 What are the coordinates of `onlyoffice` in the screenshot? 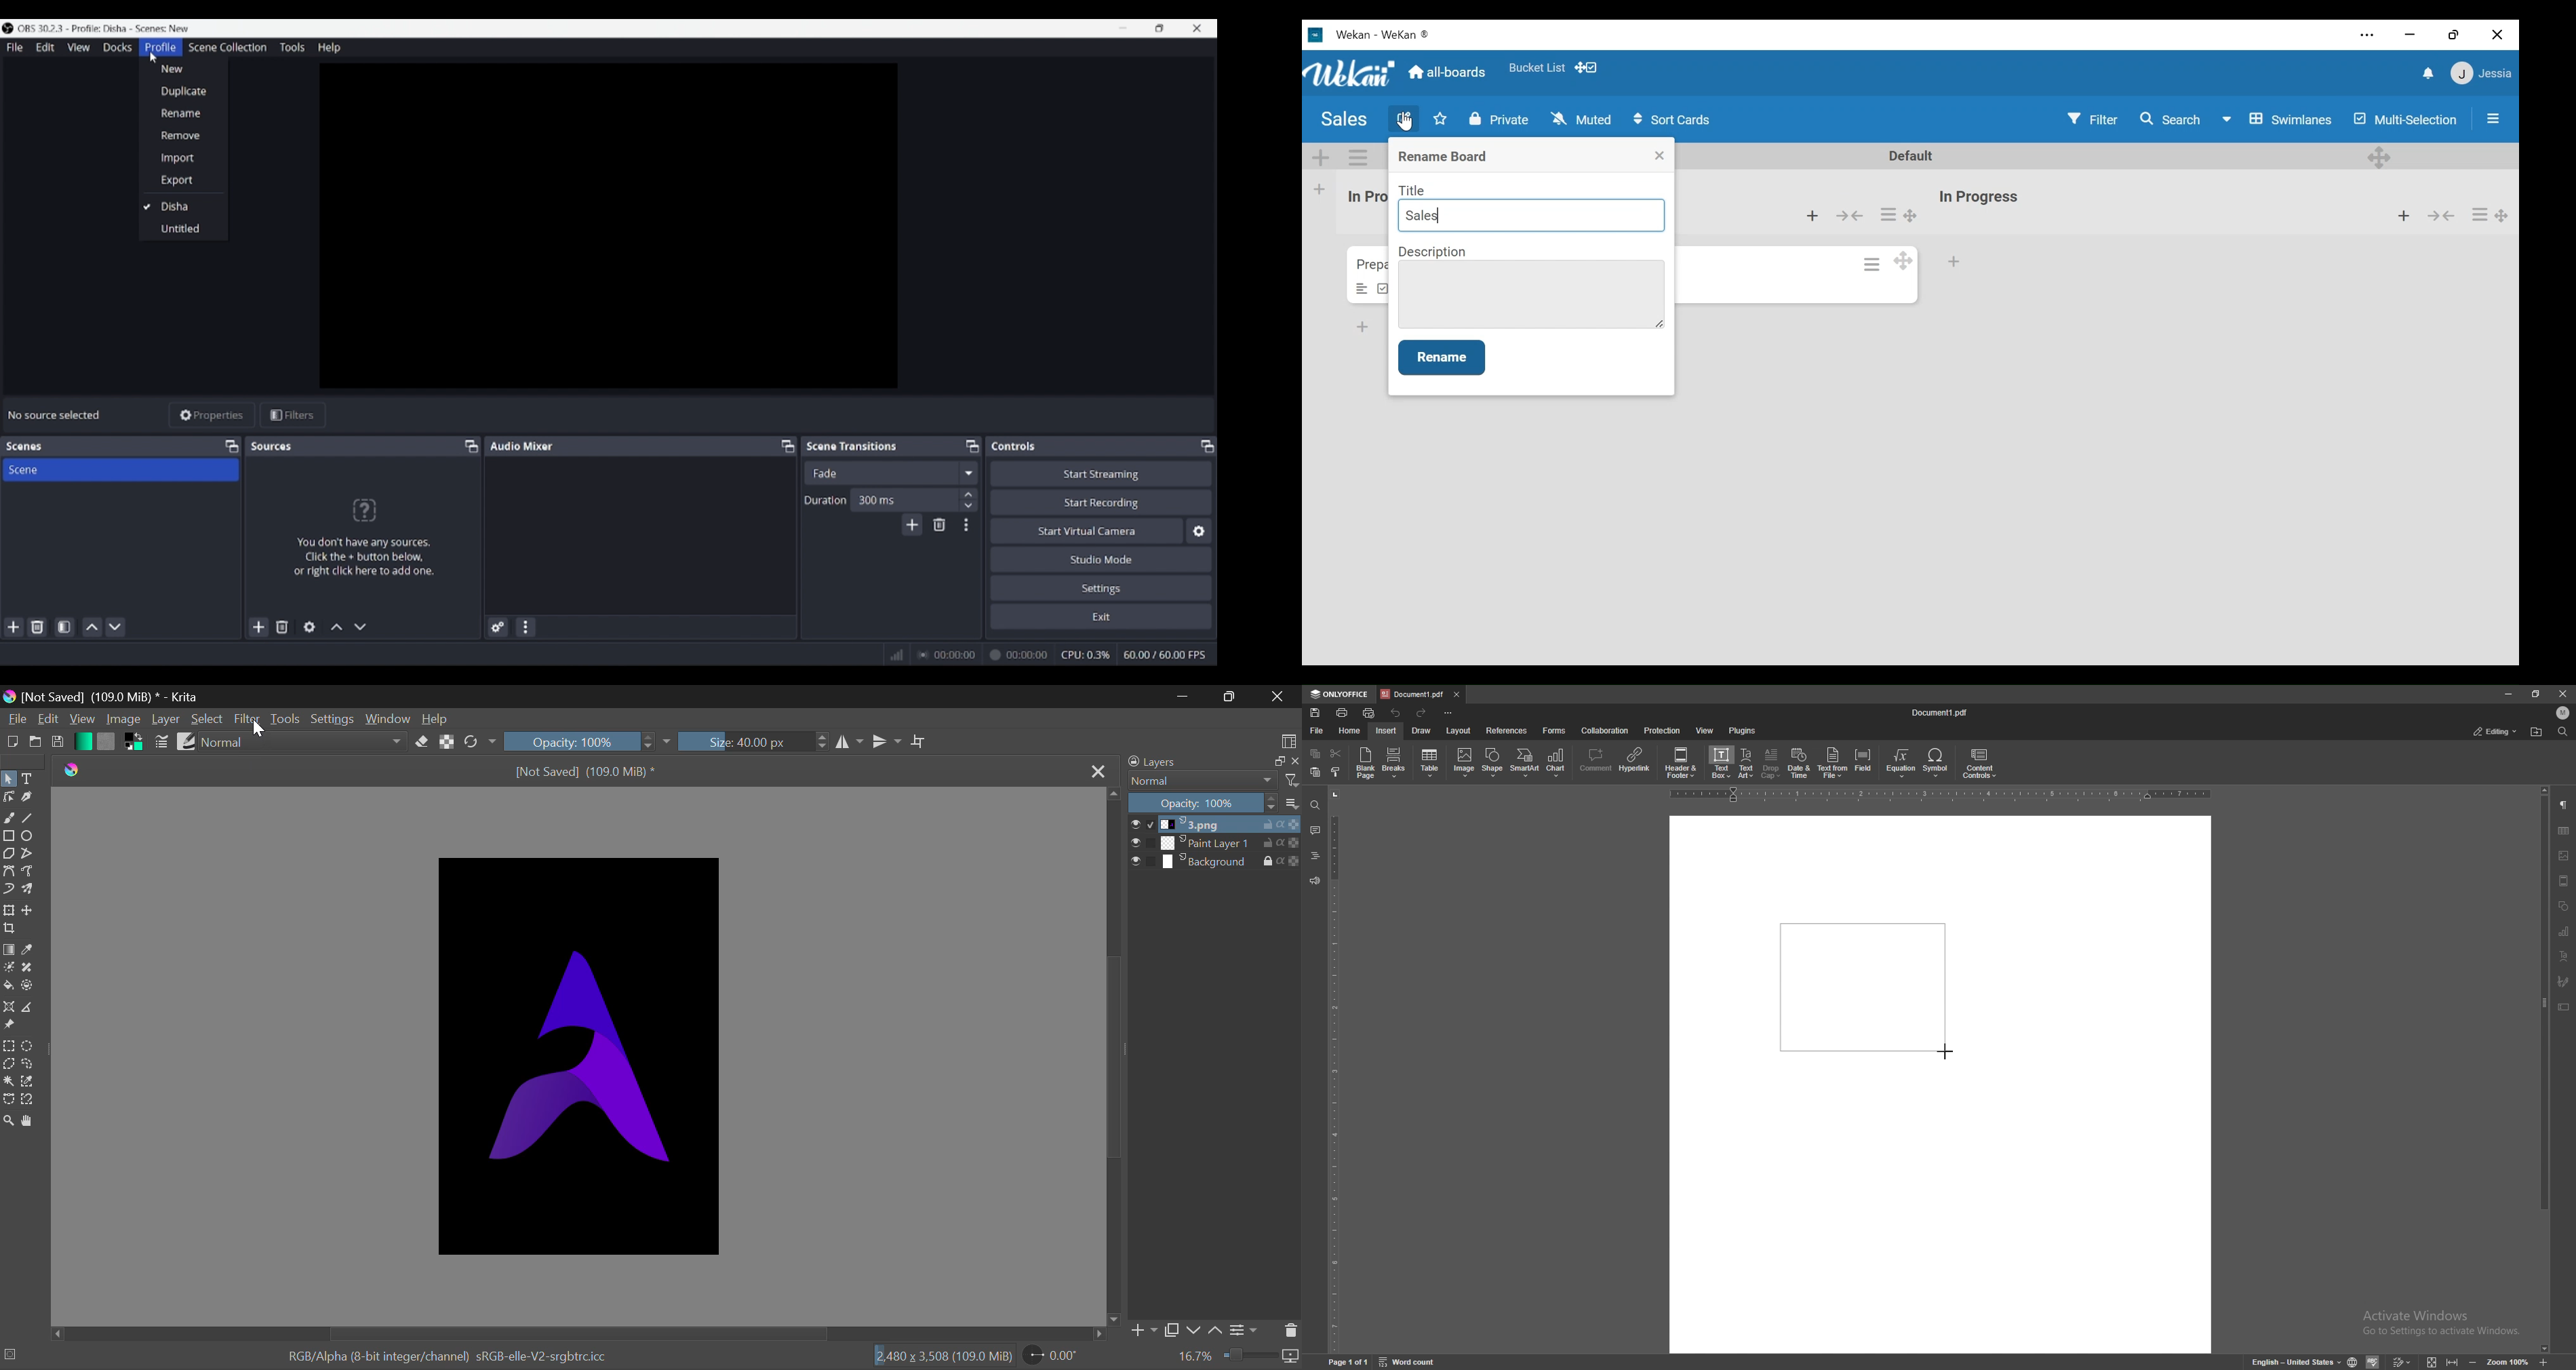 It's located at (1340, 695).